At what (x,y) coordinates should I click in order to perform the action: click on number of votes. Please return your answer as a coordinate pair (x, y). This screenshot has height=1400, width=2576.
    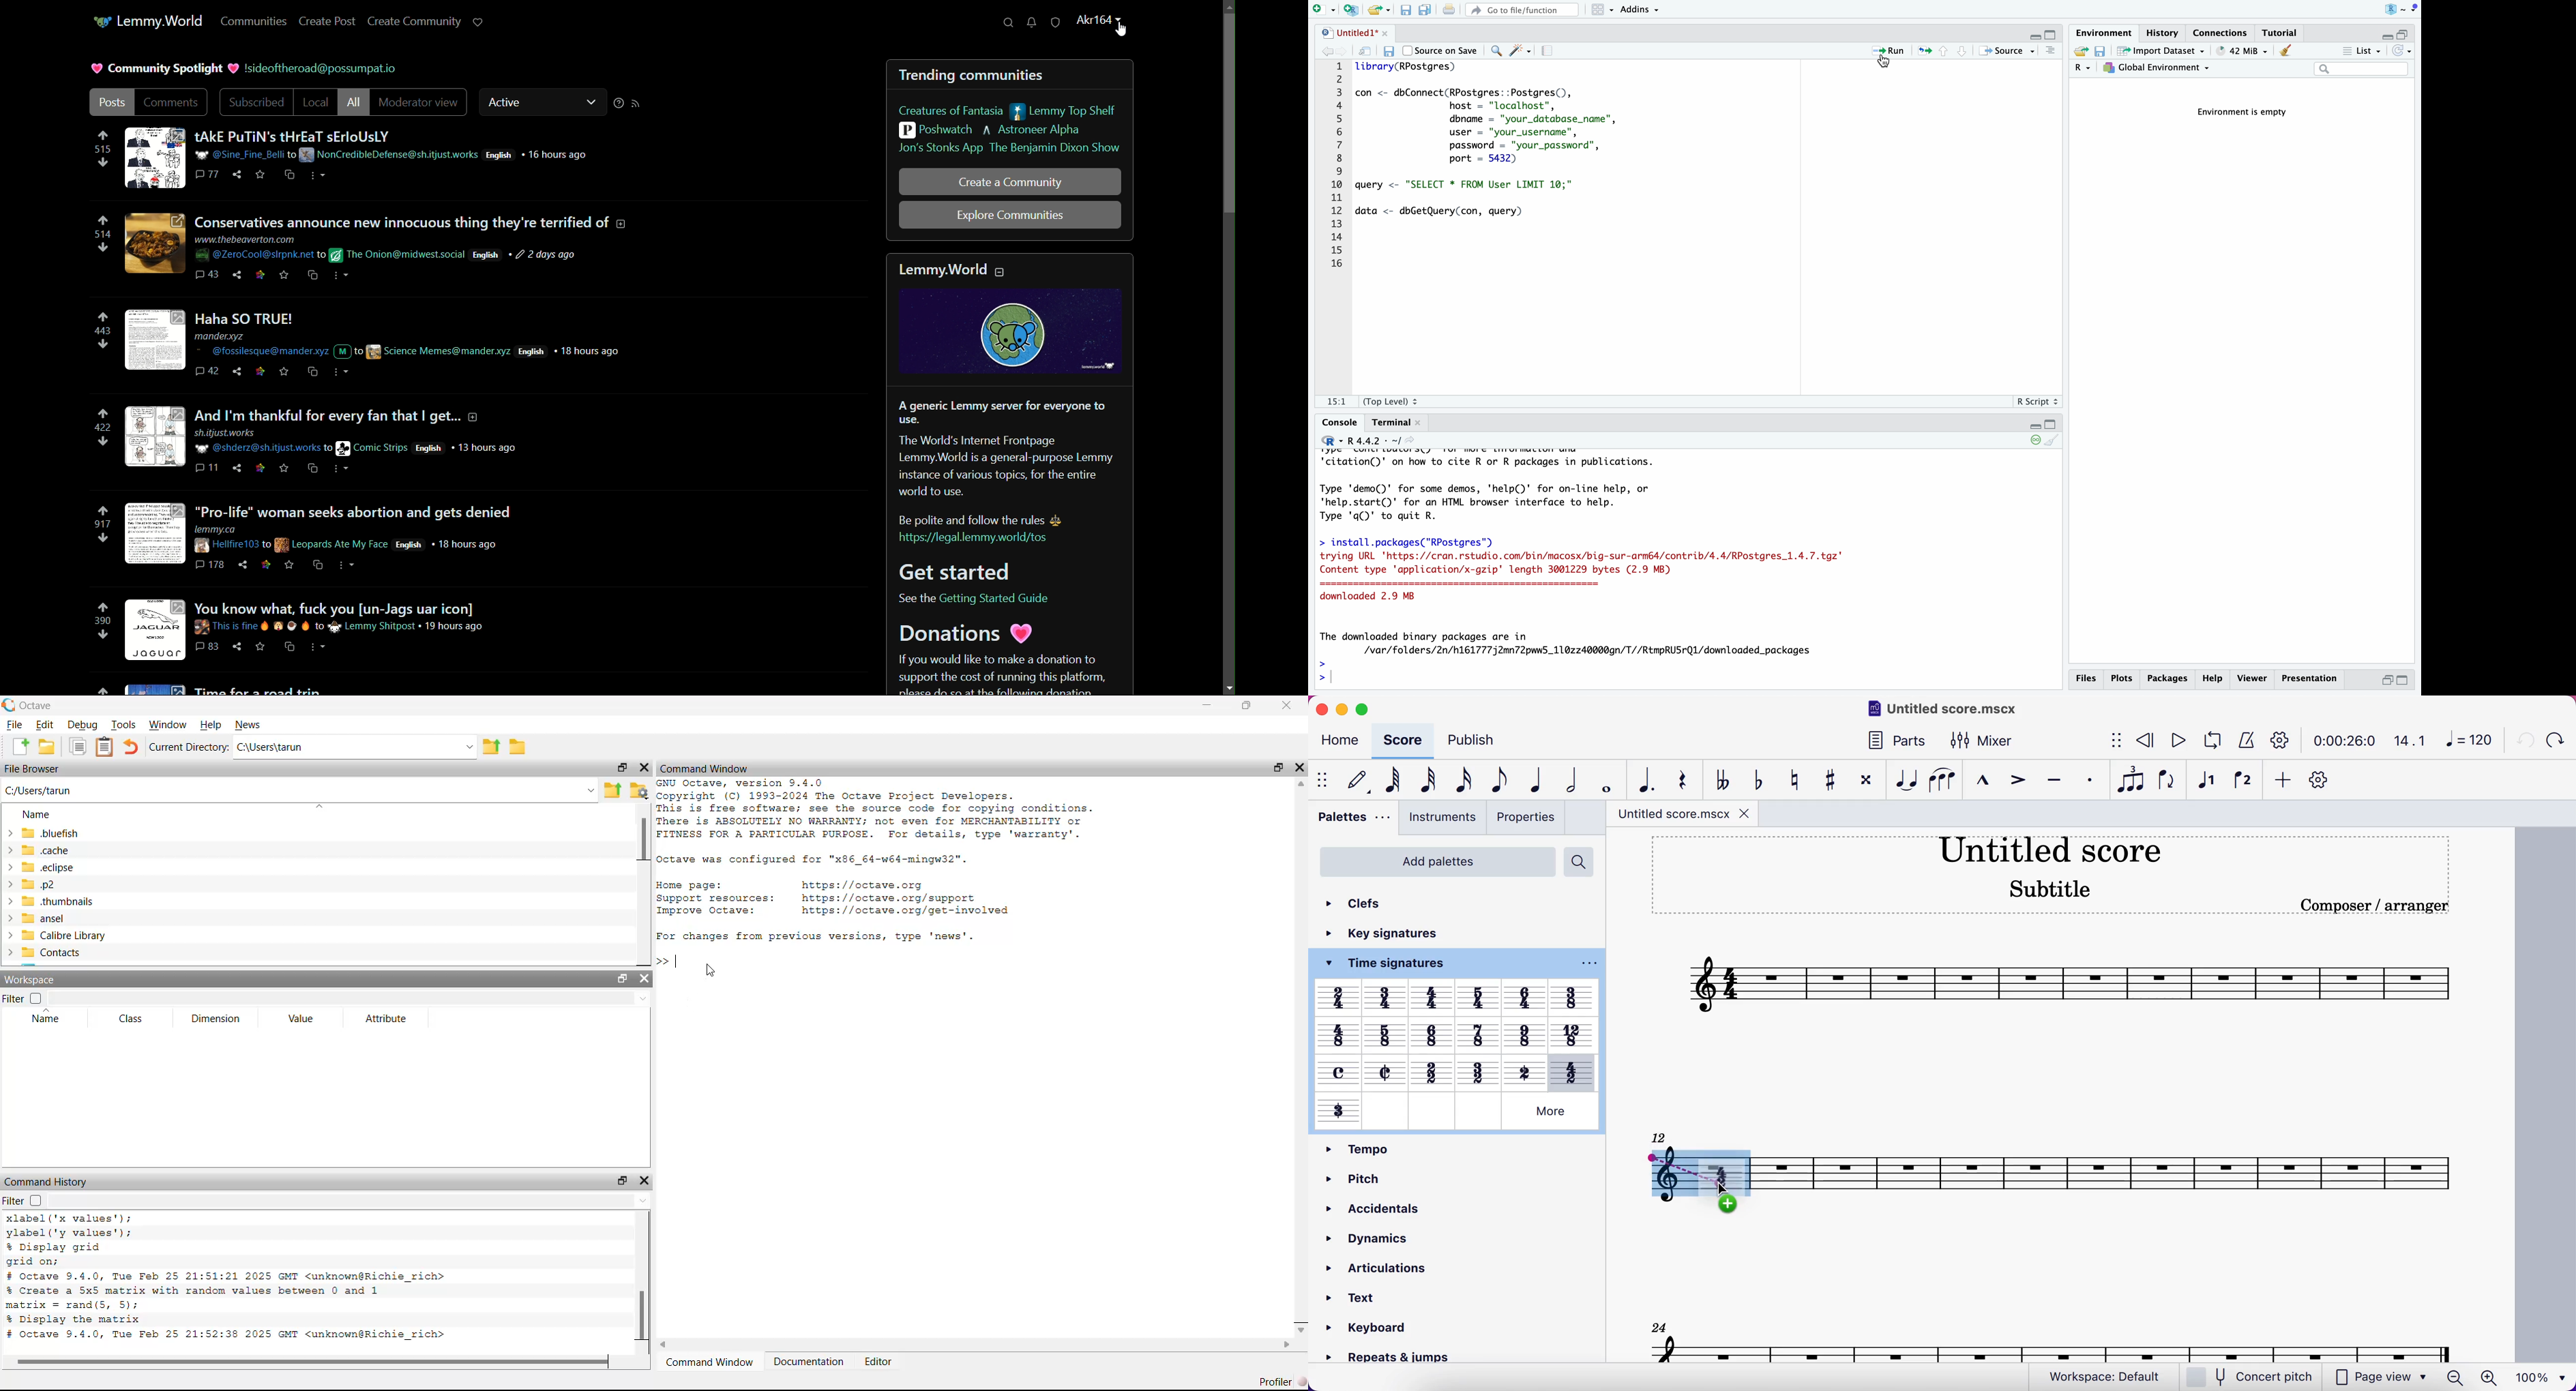
    Looking at the image, I should click on (102, 621).